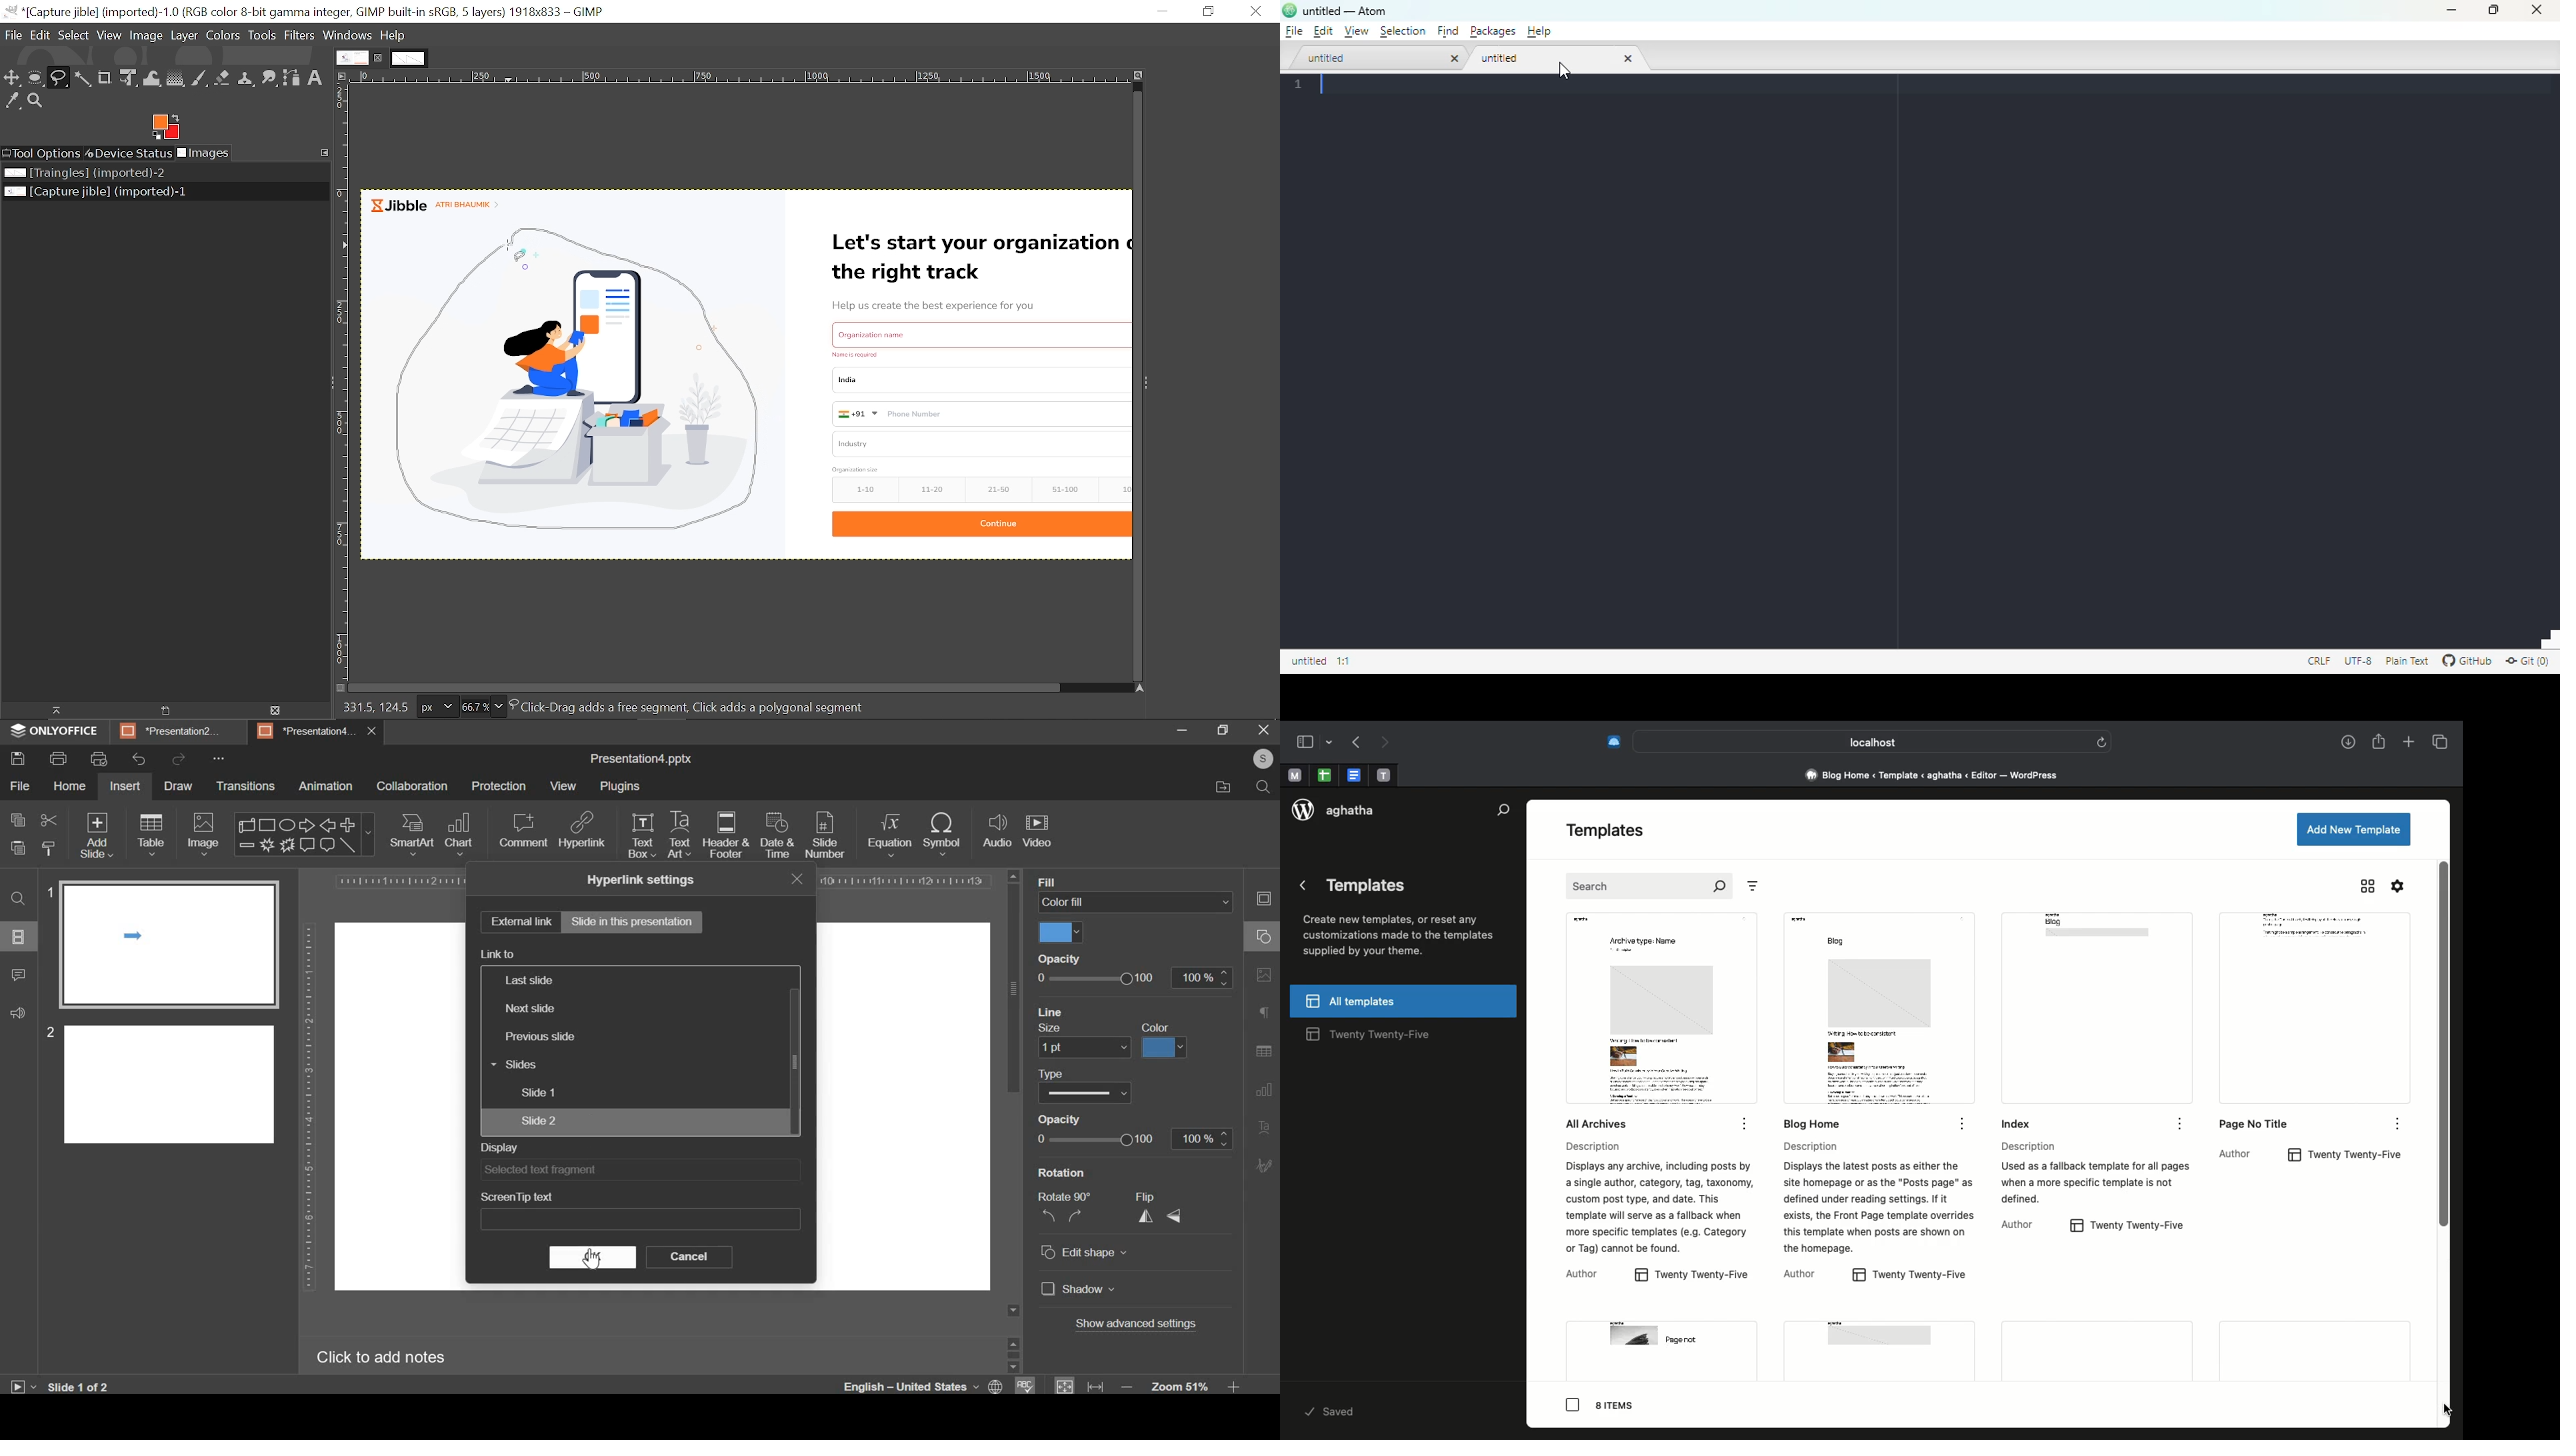  I want to click on , so click(1090, 1122).